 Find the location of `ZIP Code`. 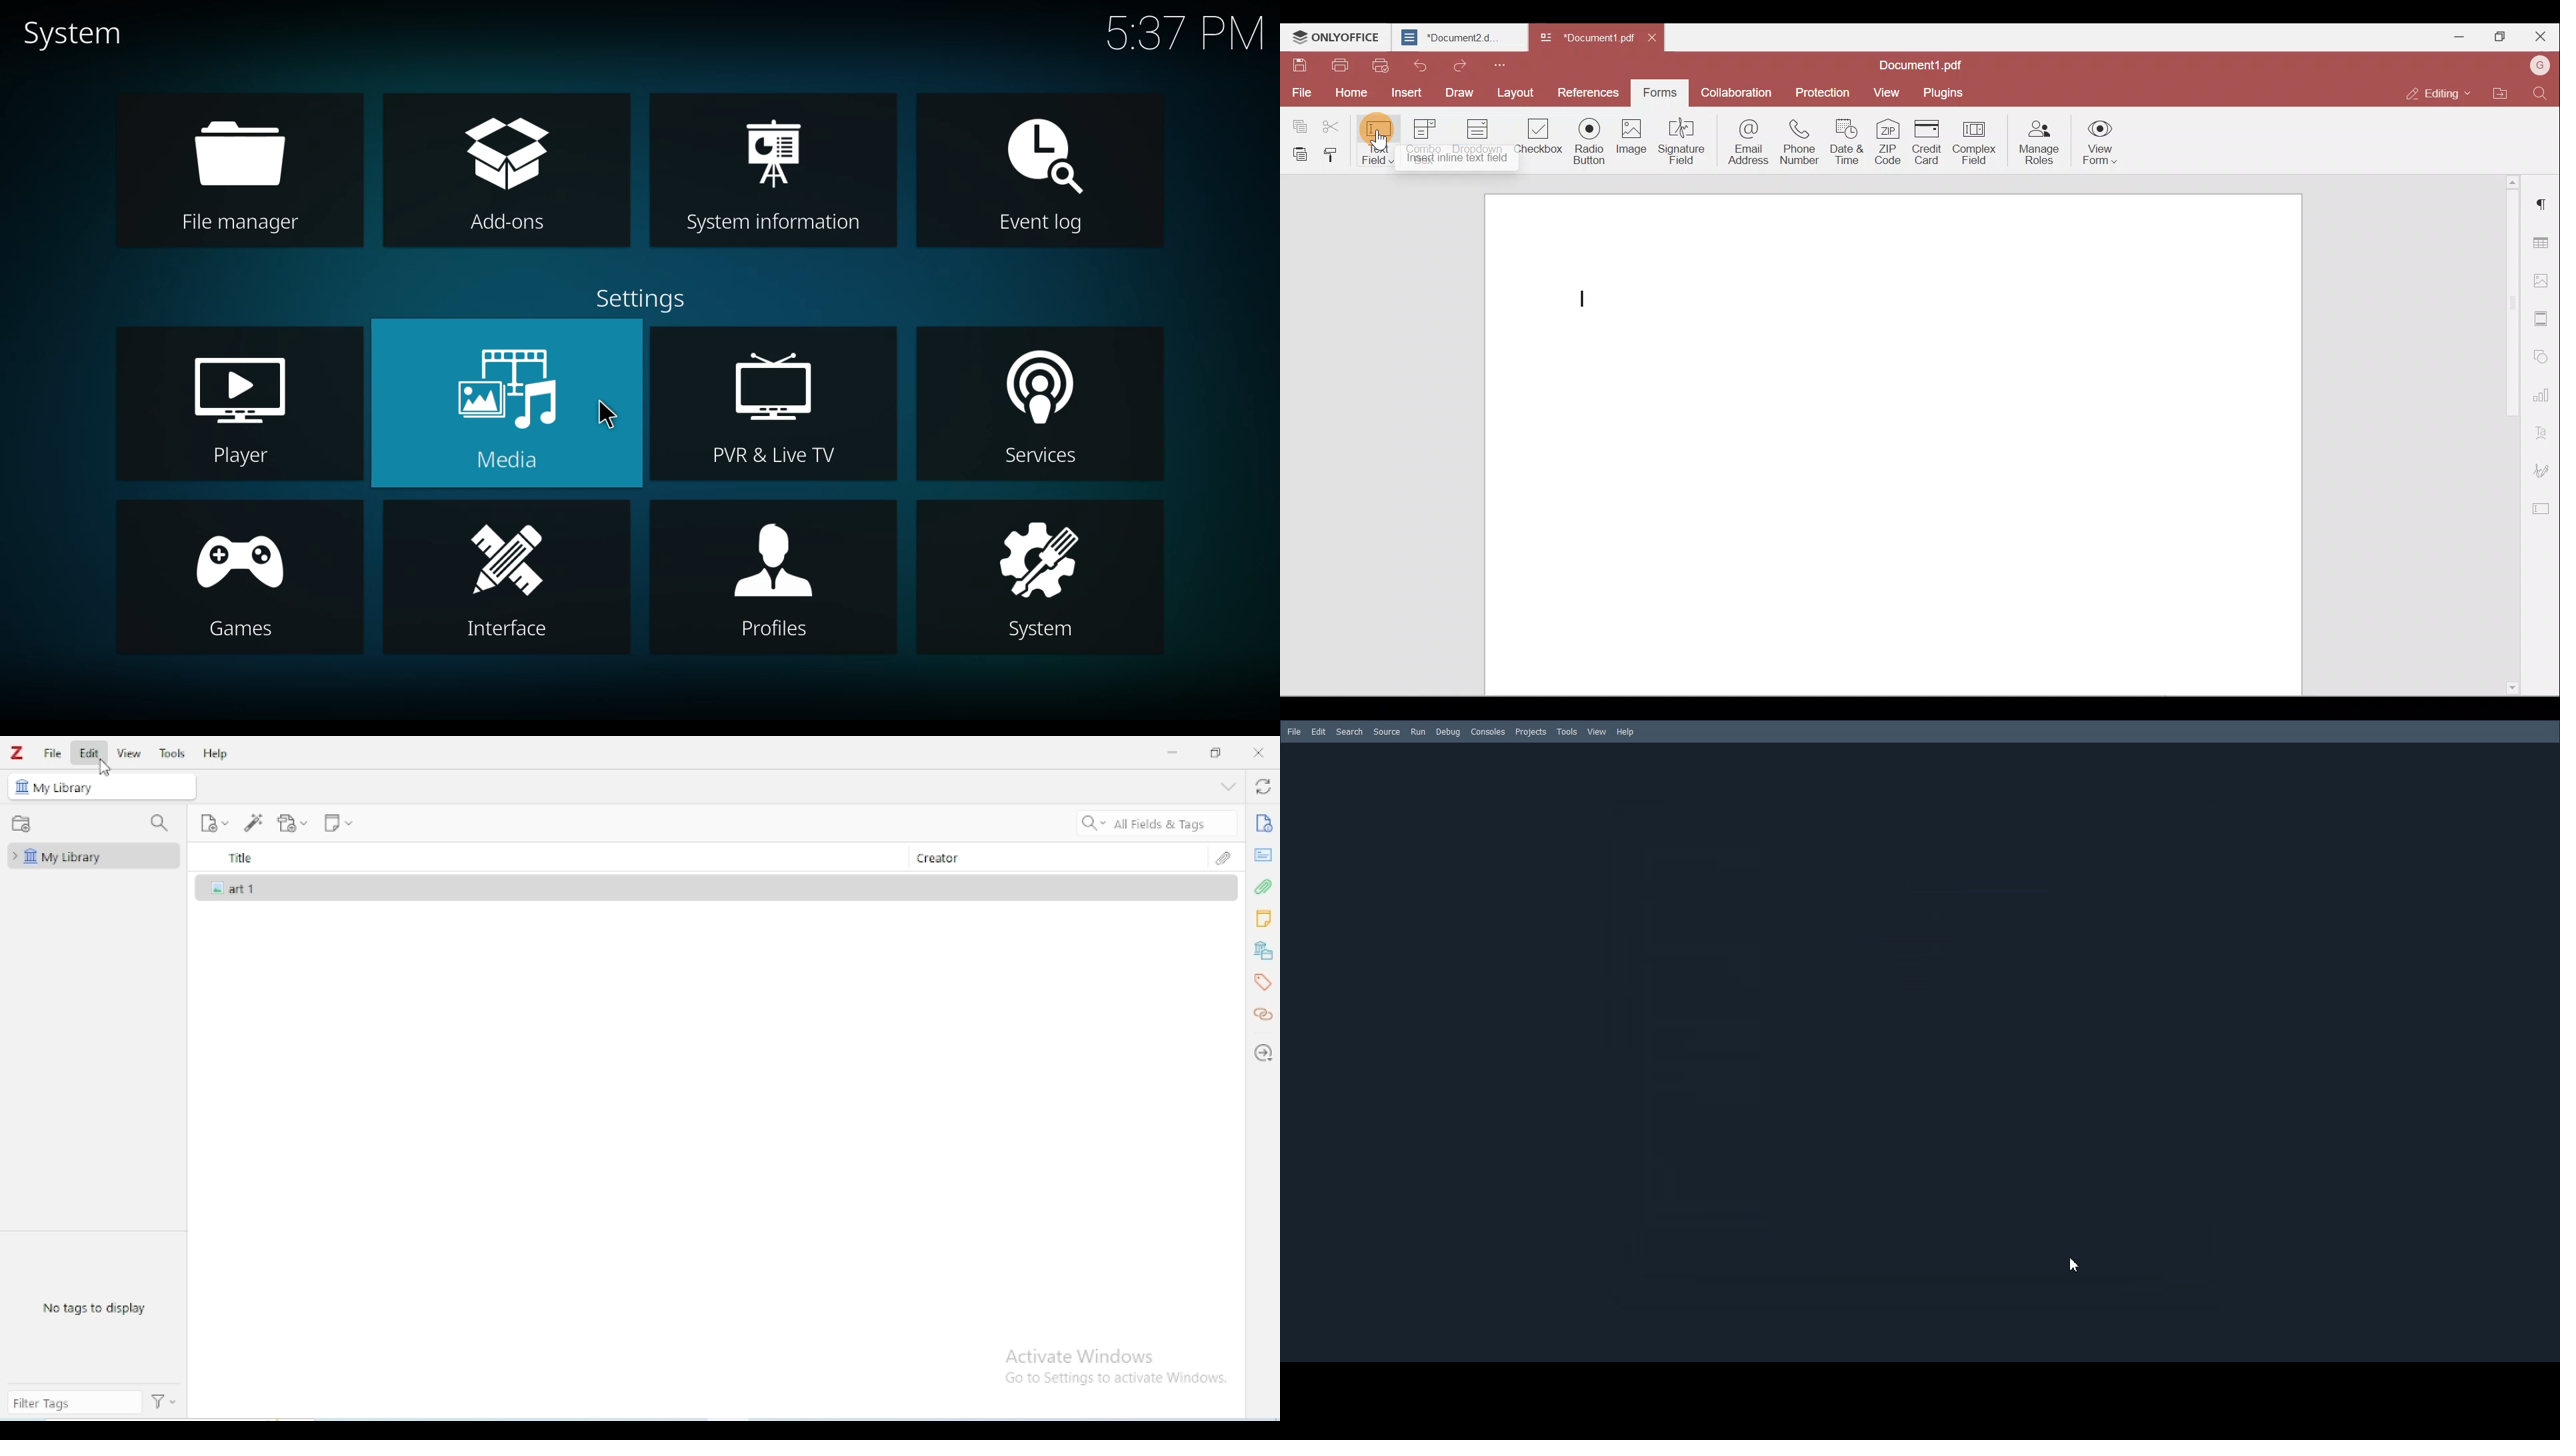

ZIP Code is located at coordinates (1889, 144).